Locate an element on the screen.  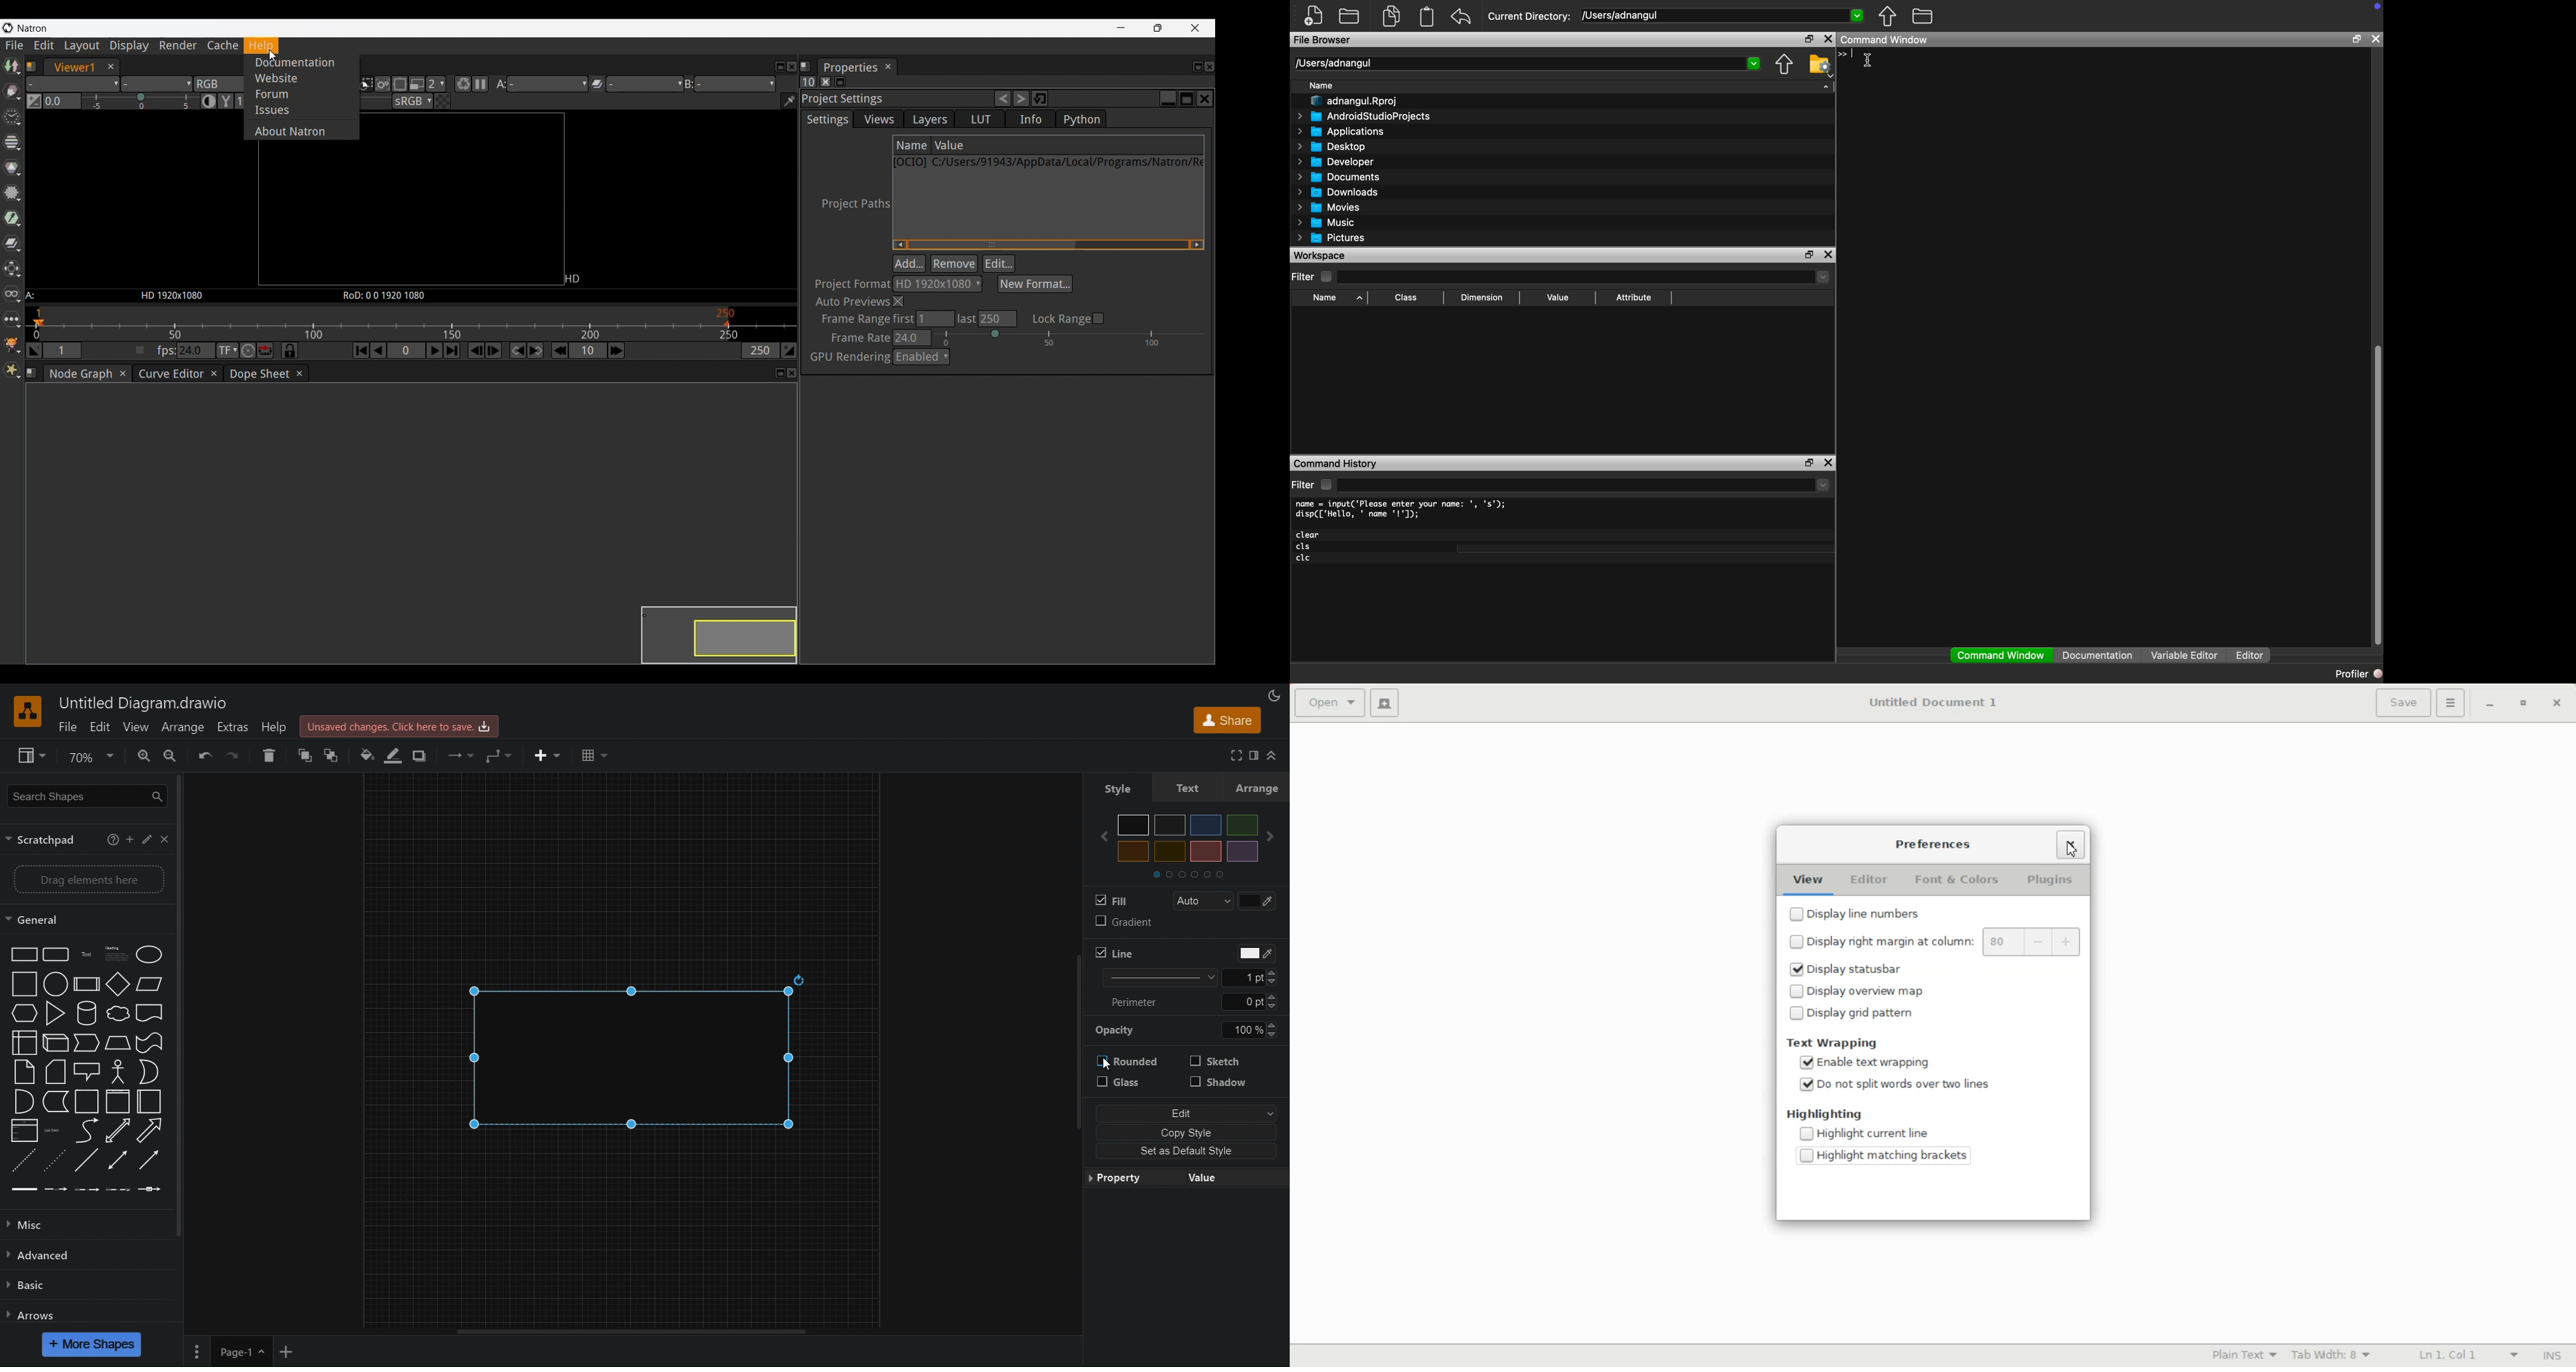
Fullscreen is located at coordinates (1231, 756).